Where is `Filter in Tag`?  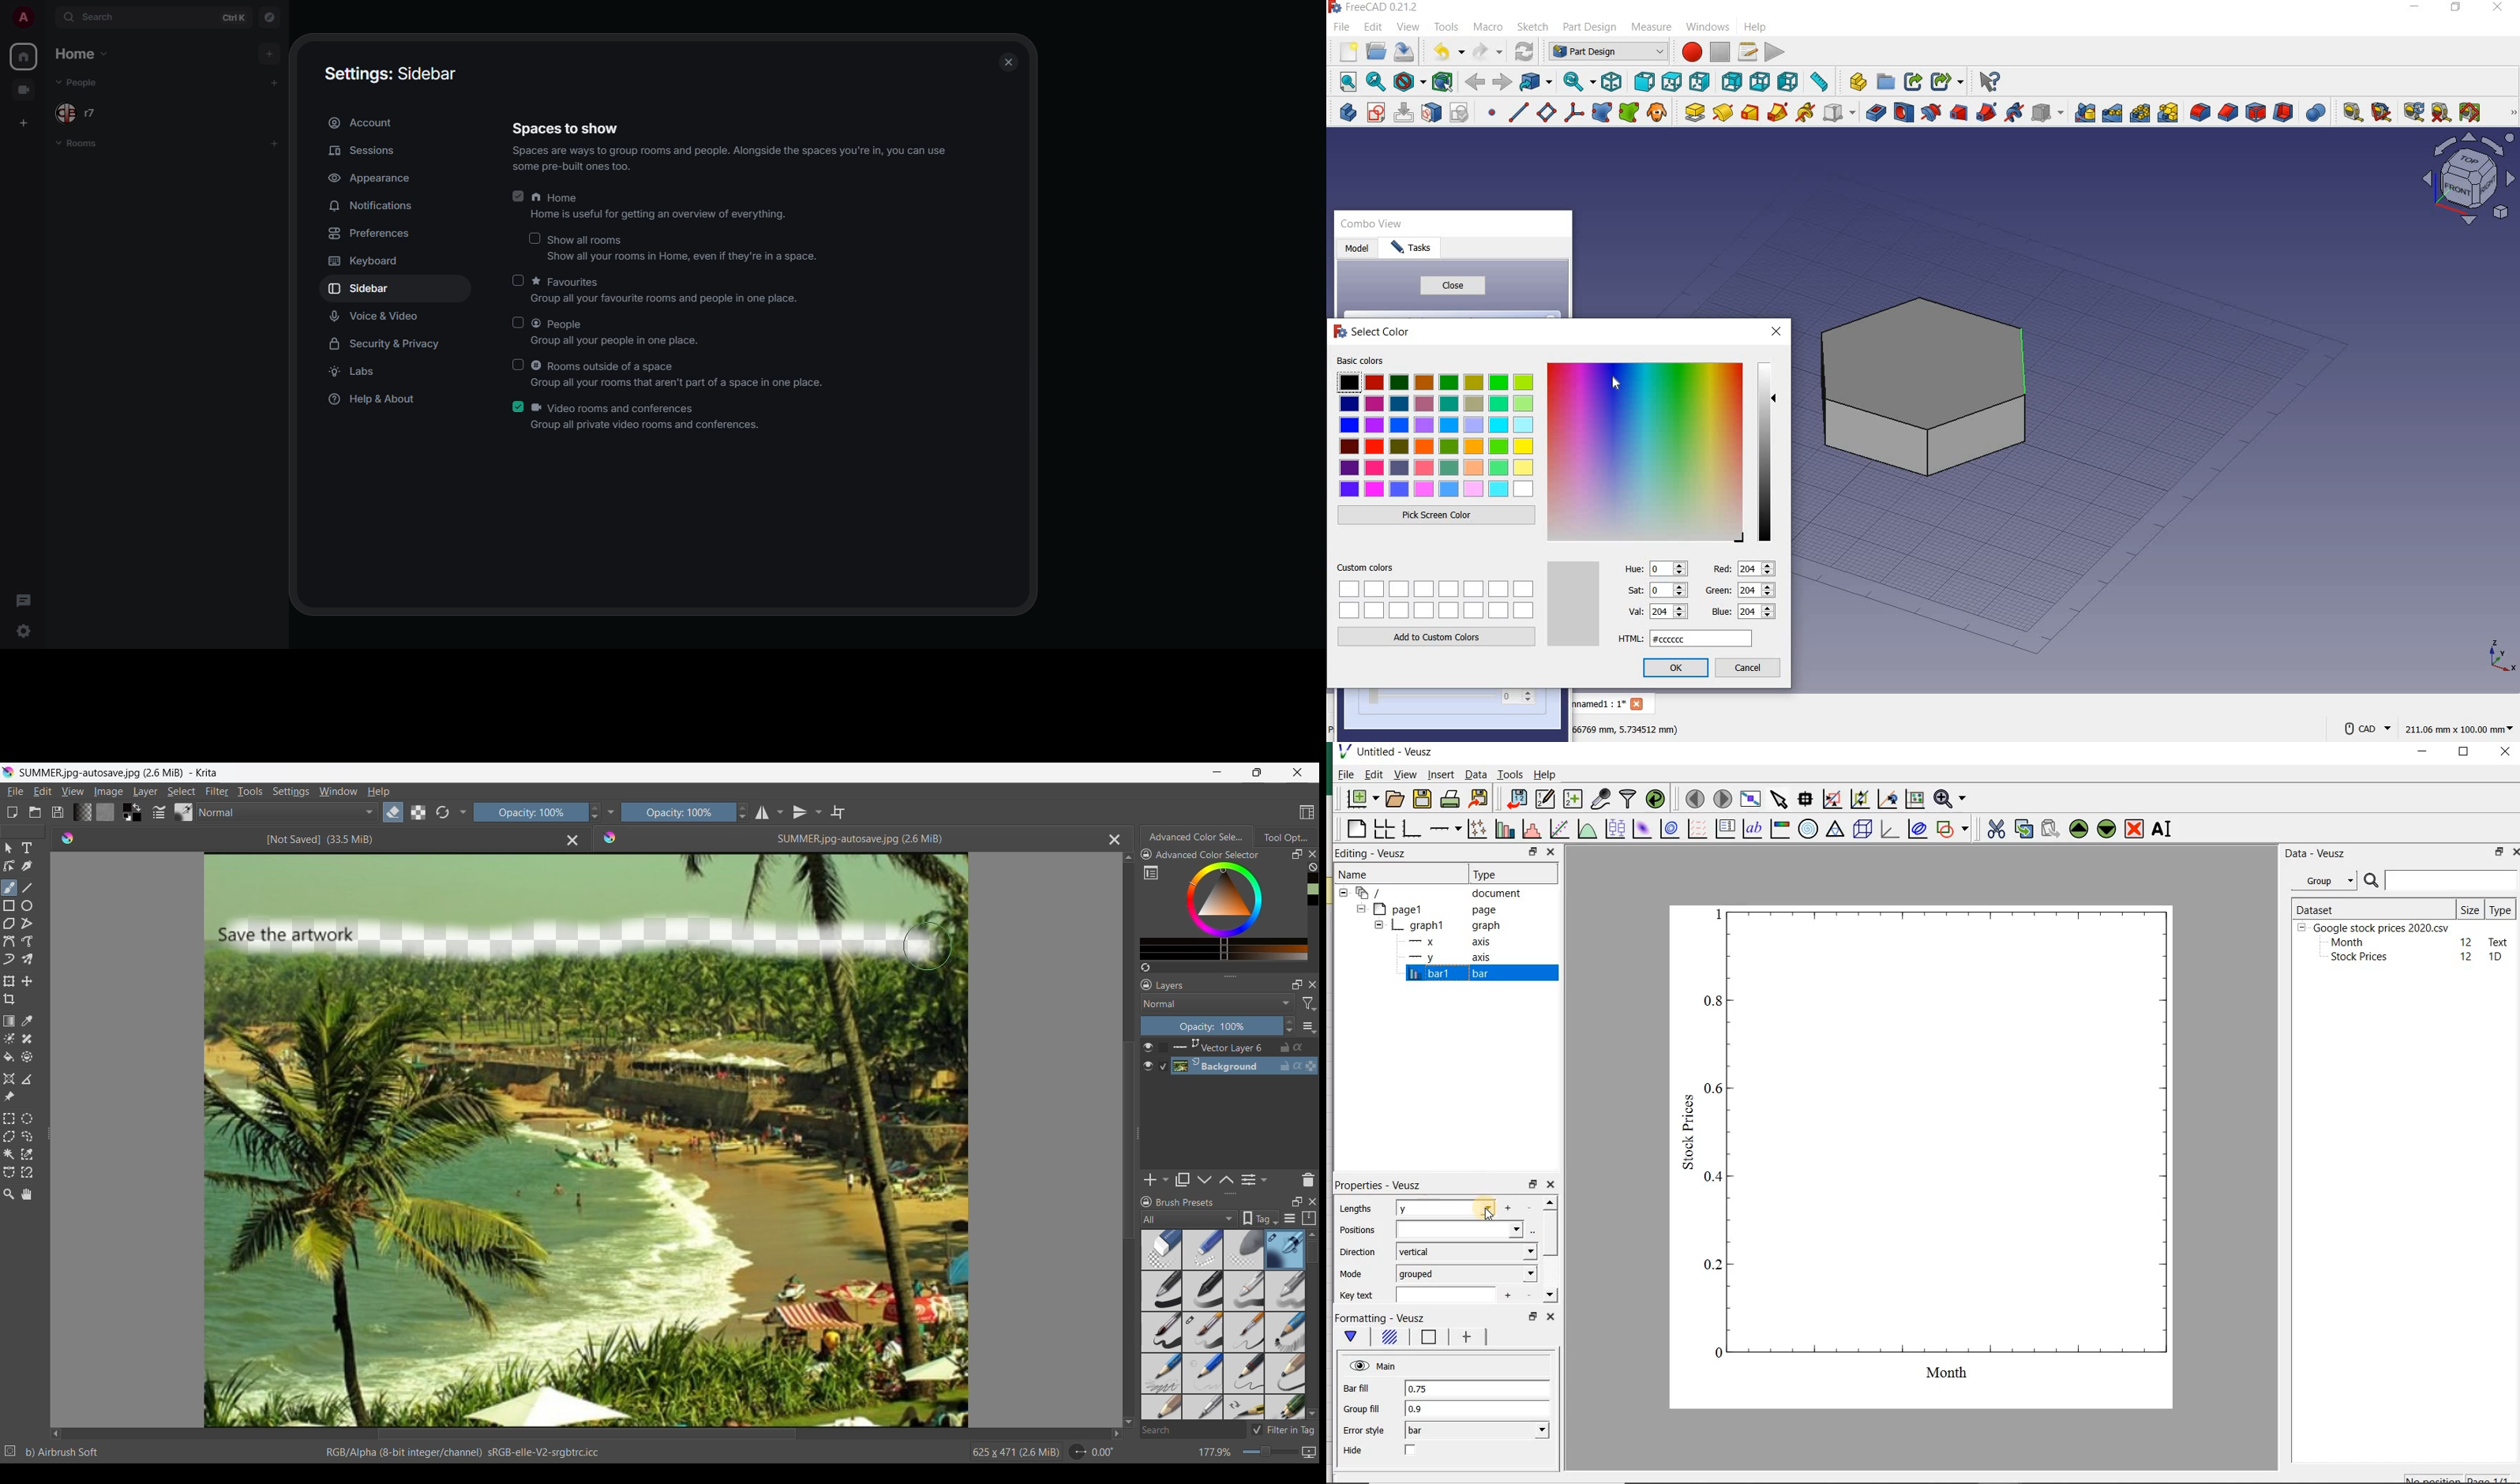
Filter in Tag is located at coordinates (1283, 1430).